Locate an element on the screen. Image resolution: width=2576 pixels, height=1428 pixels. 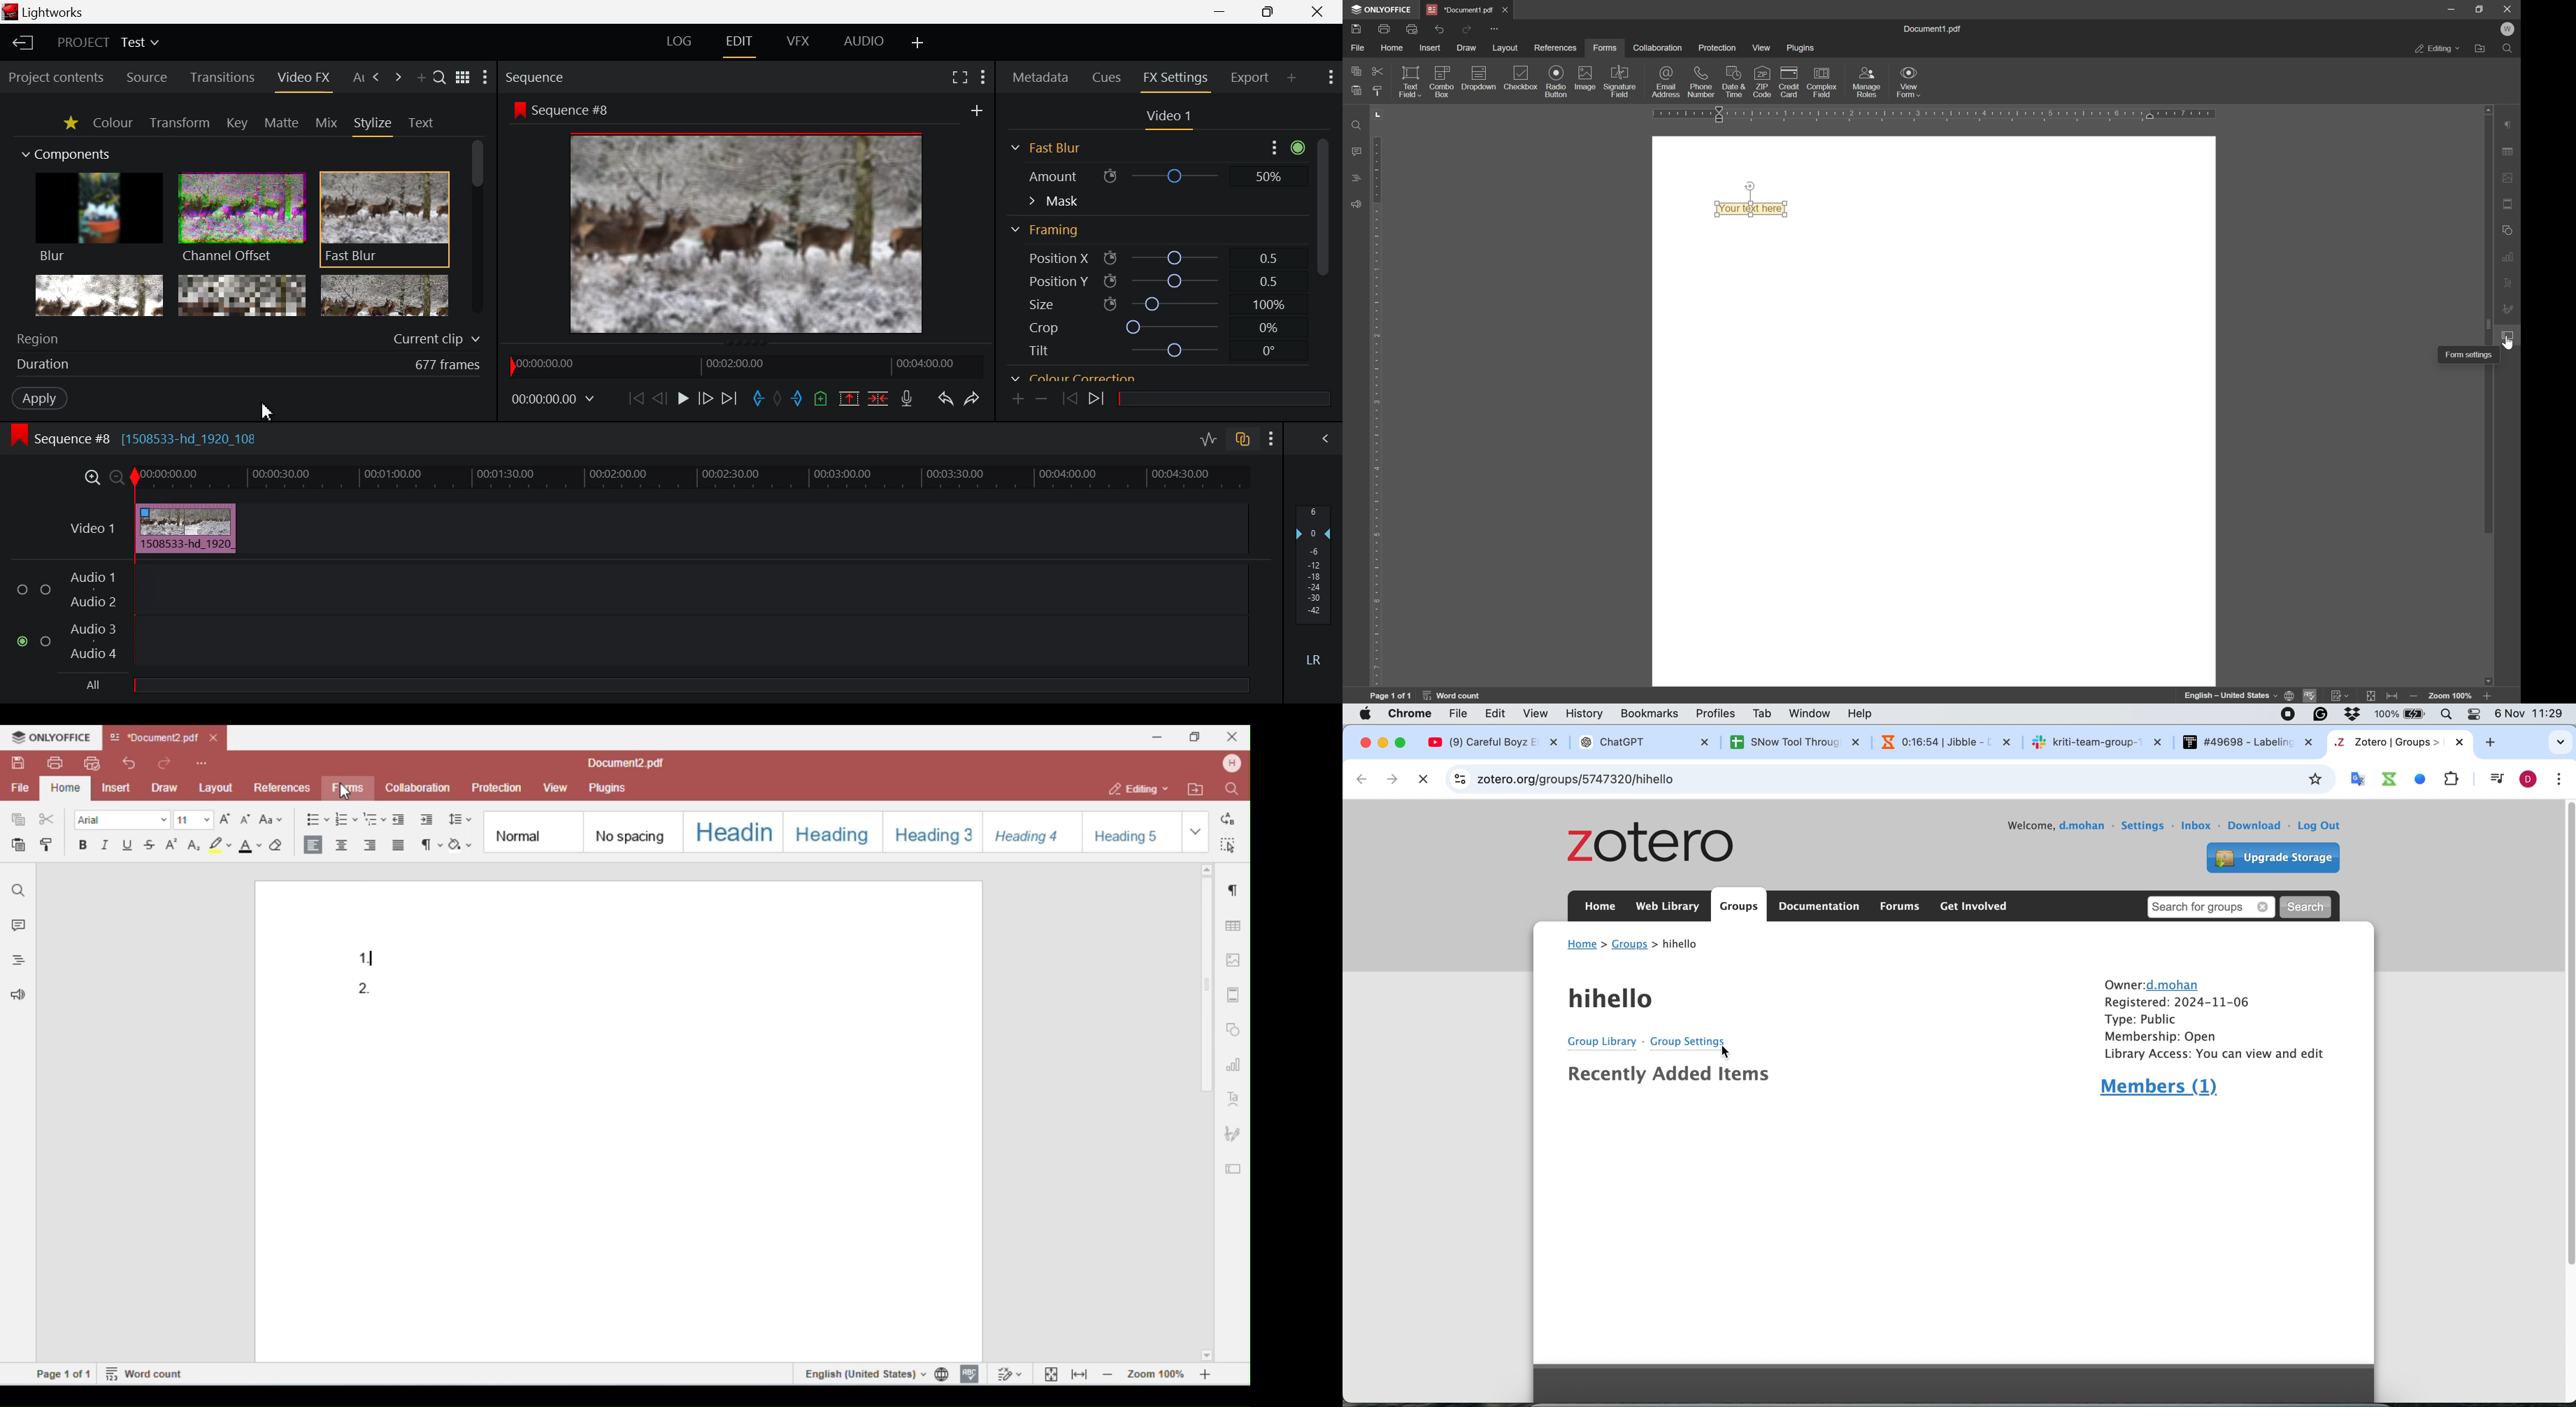
Previous keyframe is located at coordinates (1069, 399).